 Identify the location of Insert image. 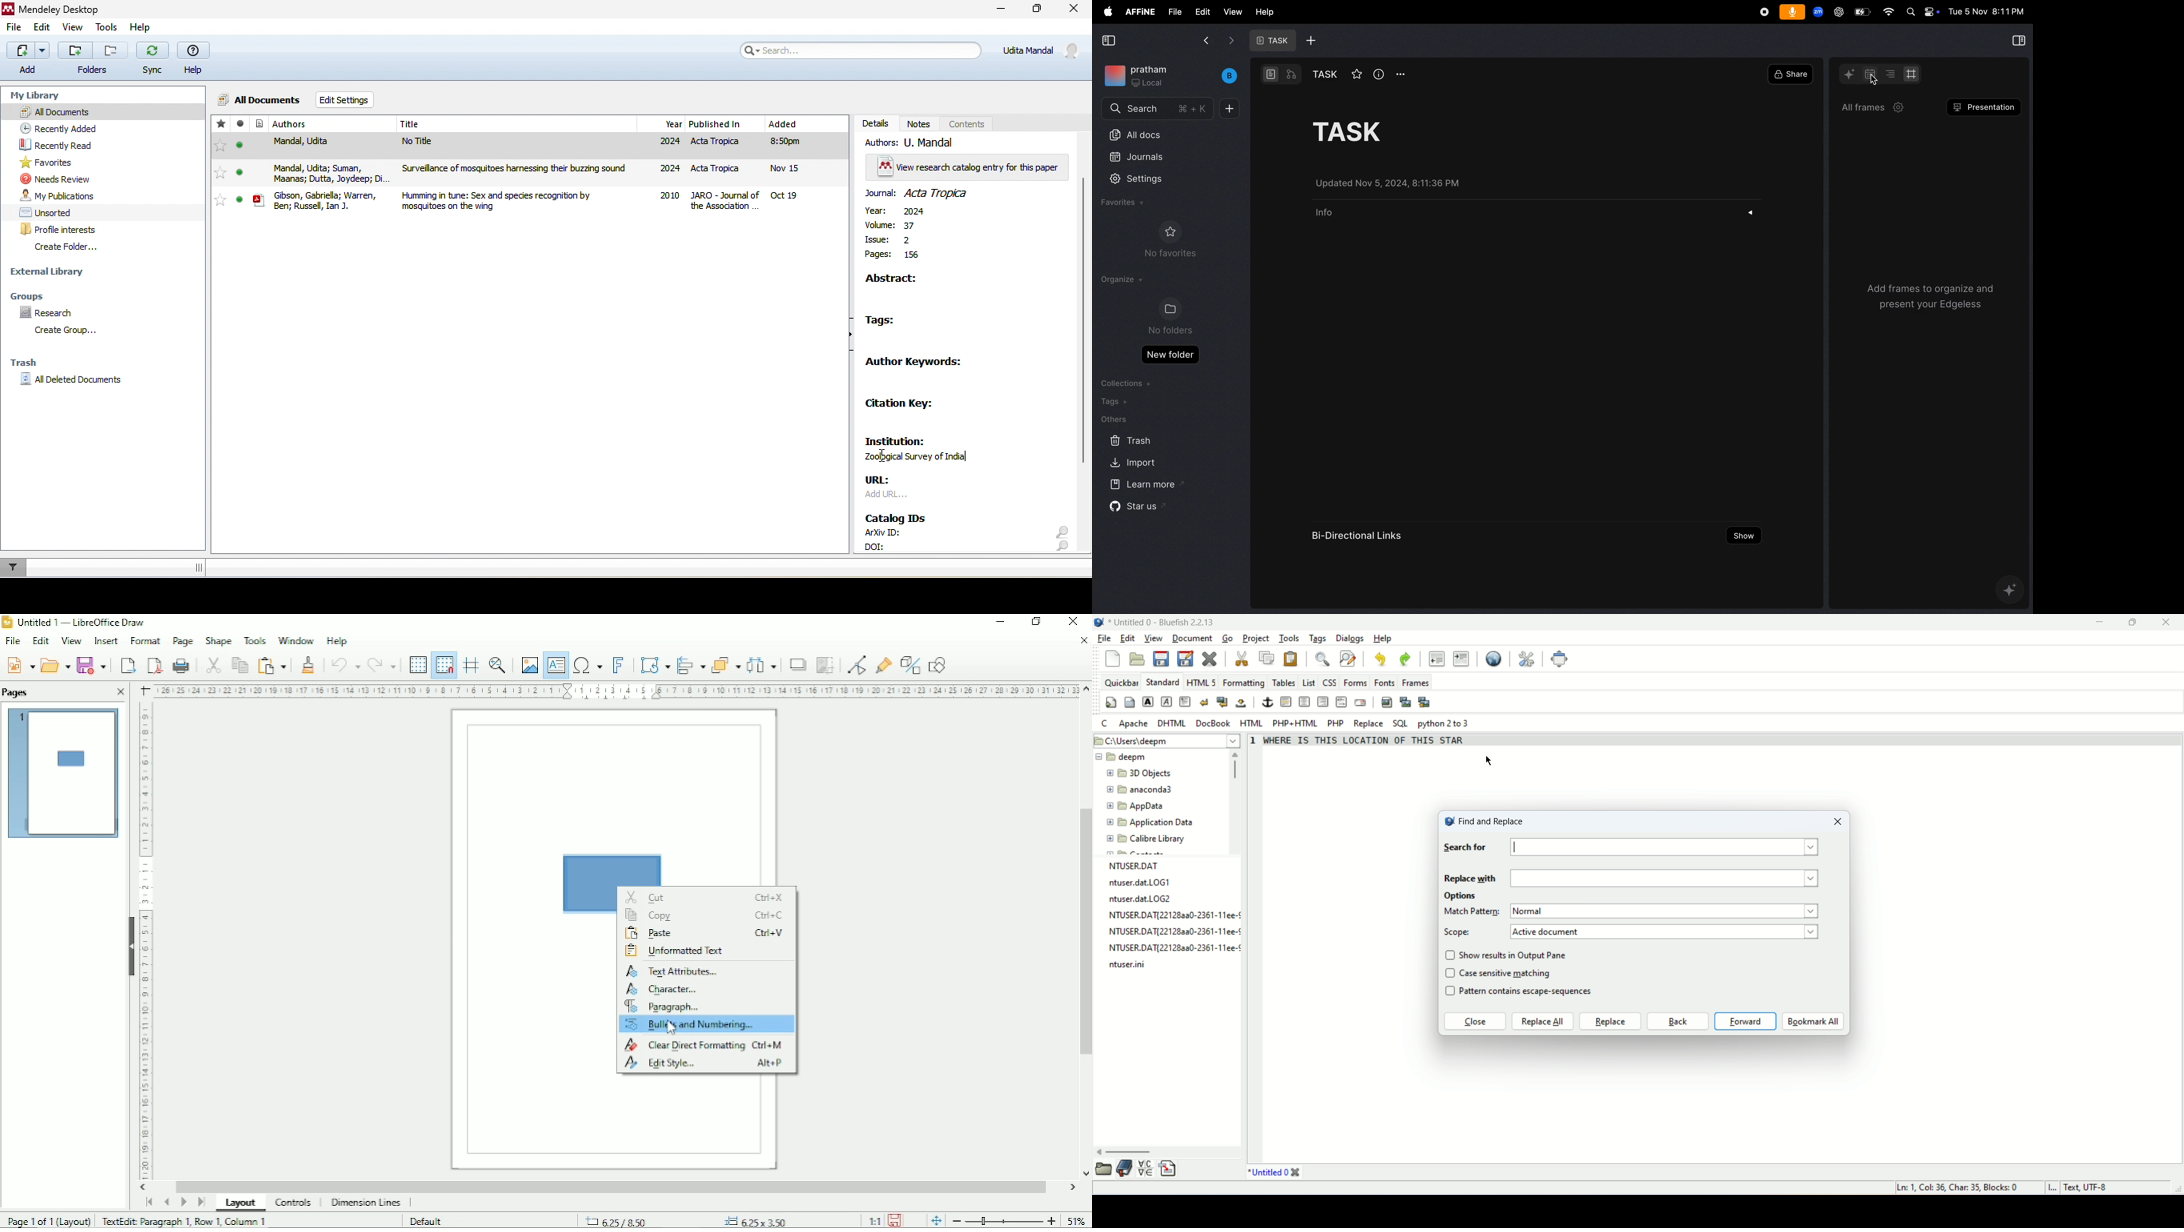
(528, 663).